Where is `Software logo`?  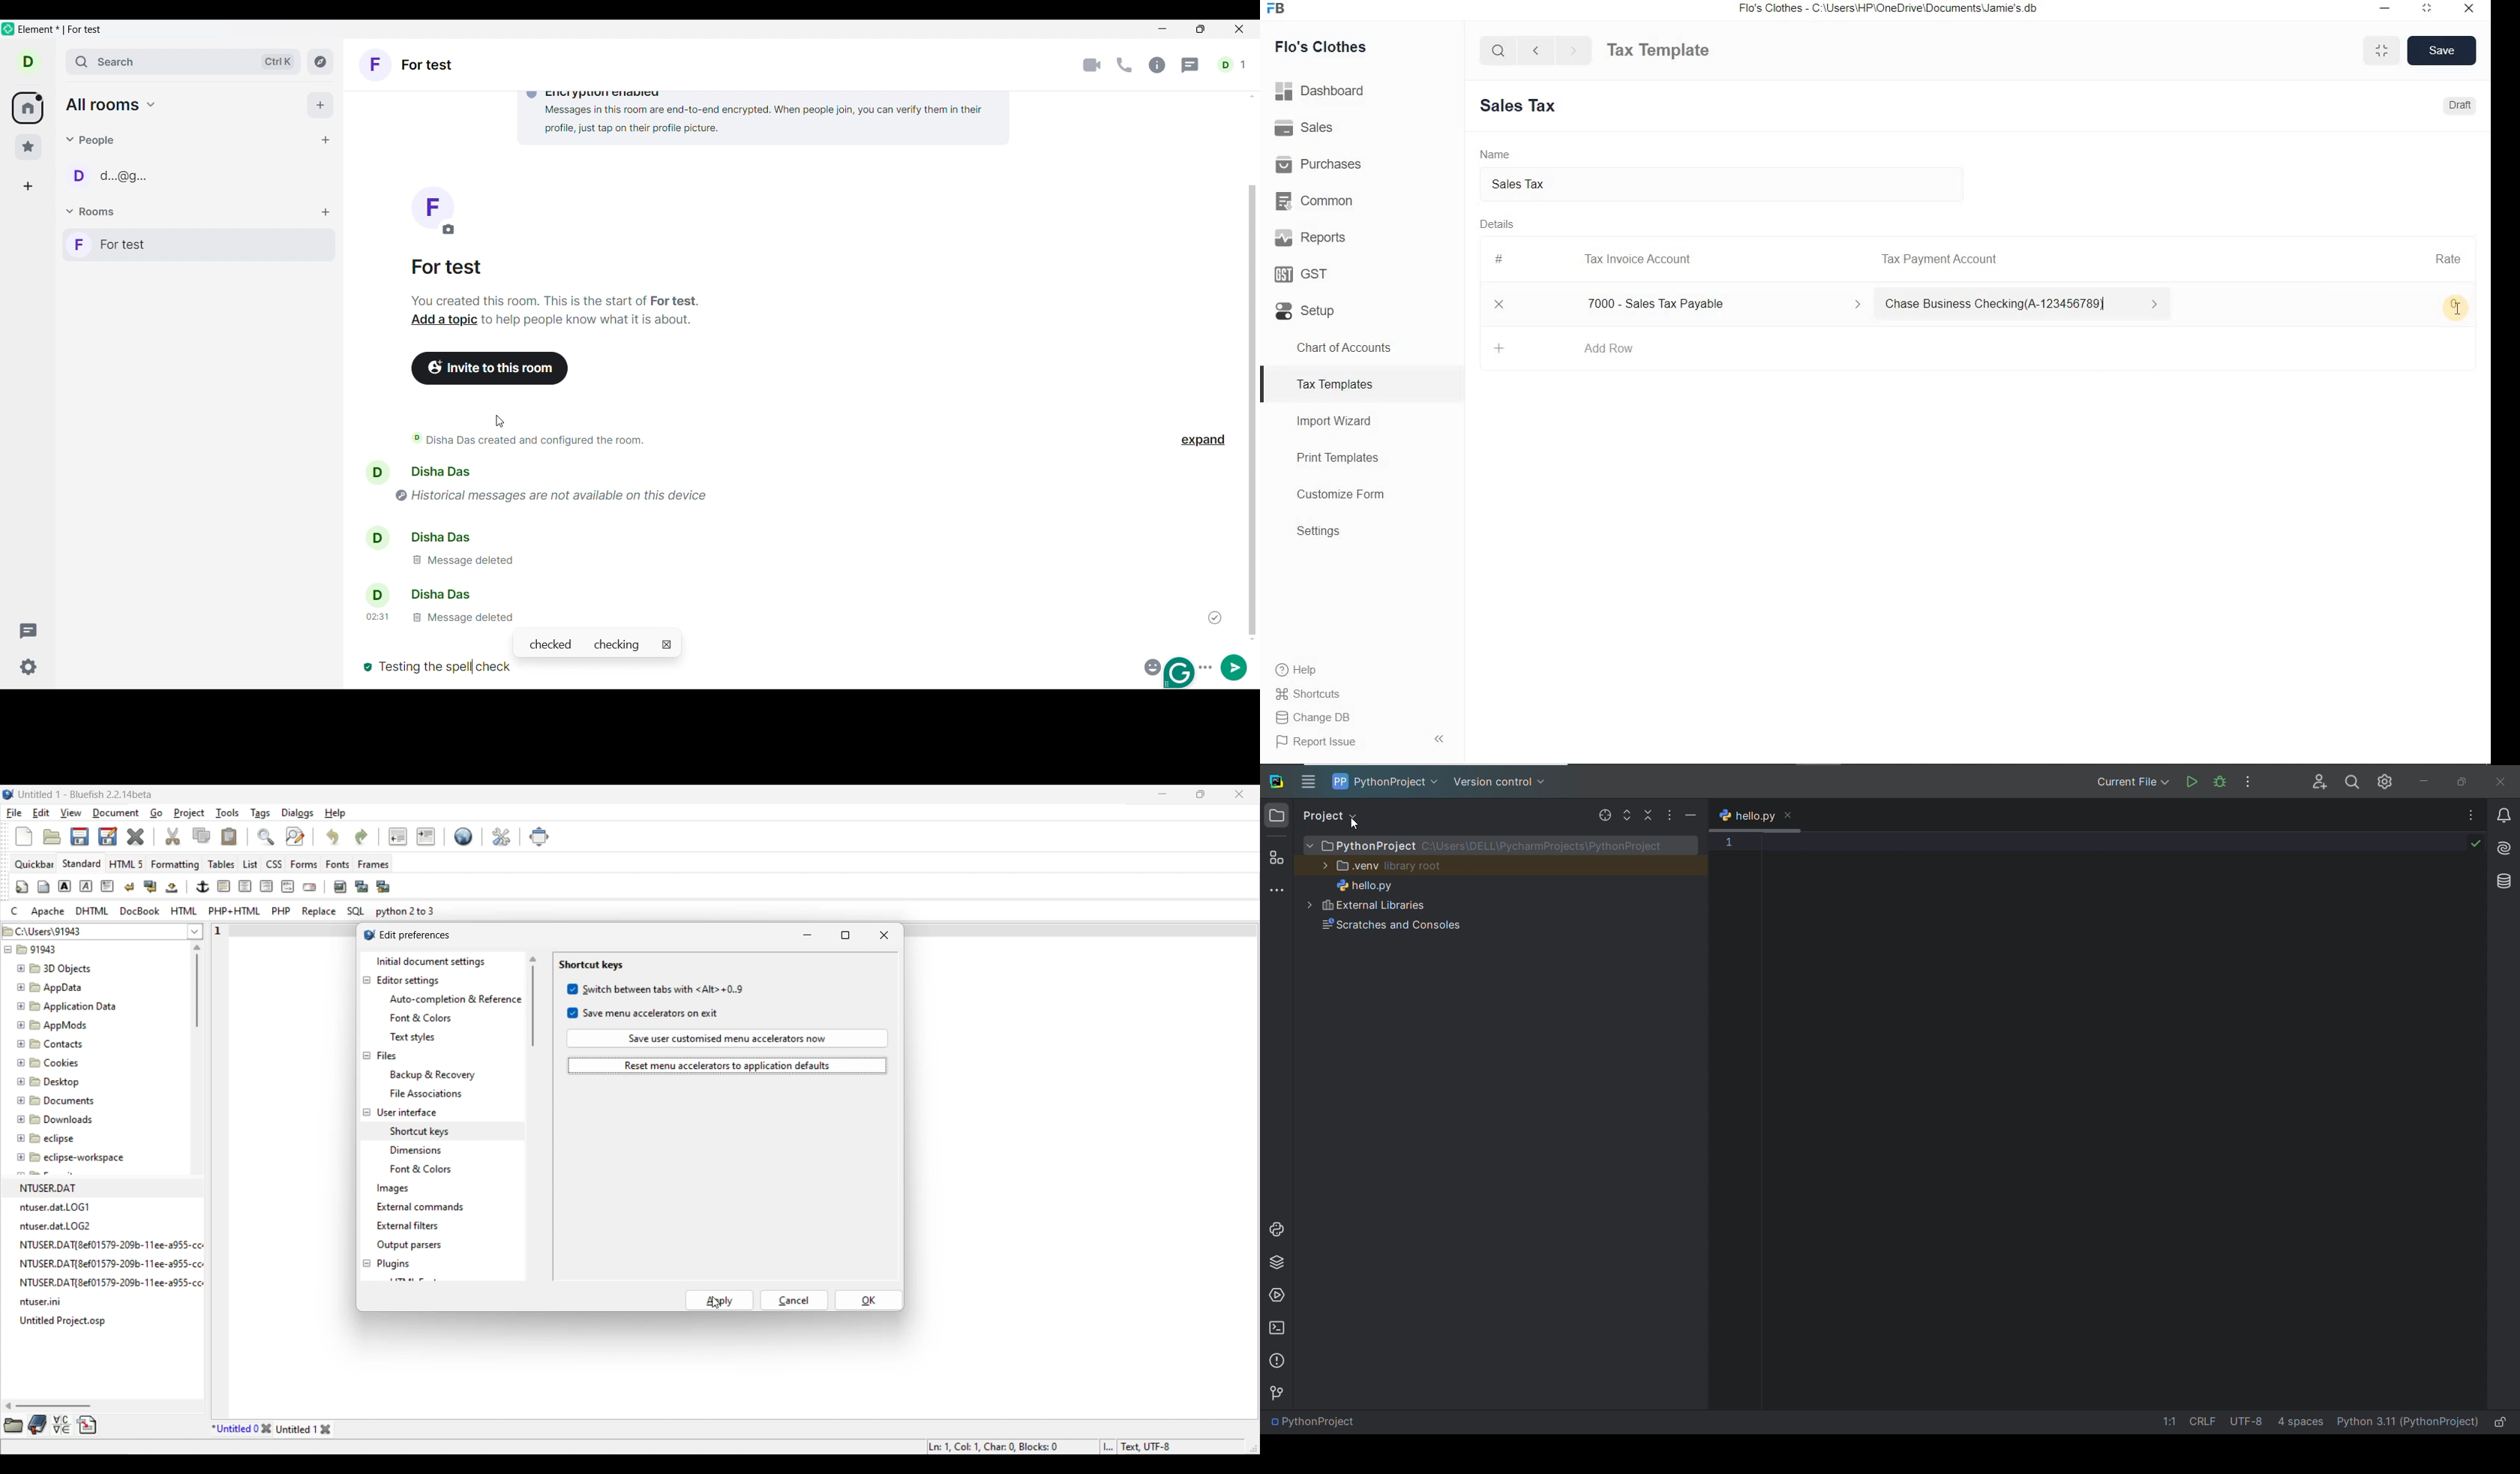
Software logo is located at coordinates (9, 28).